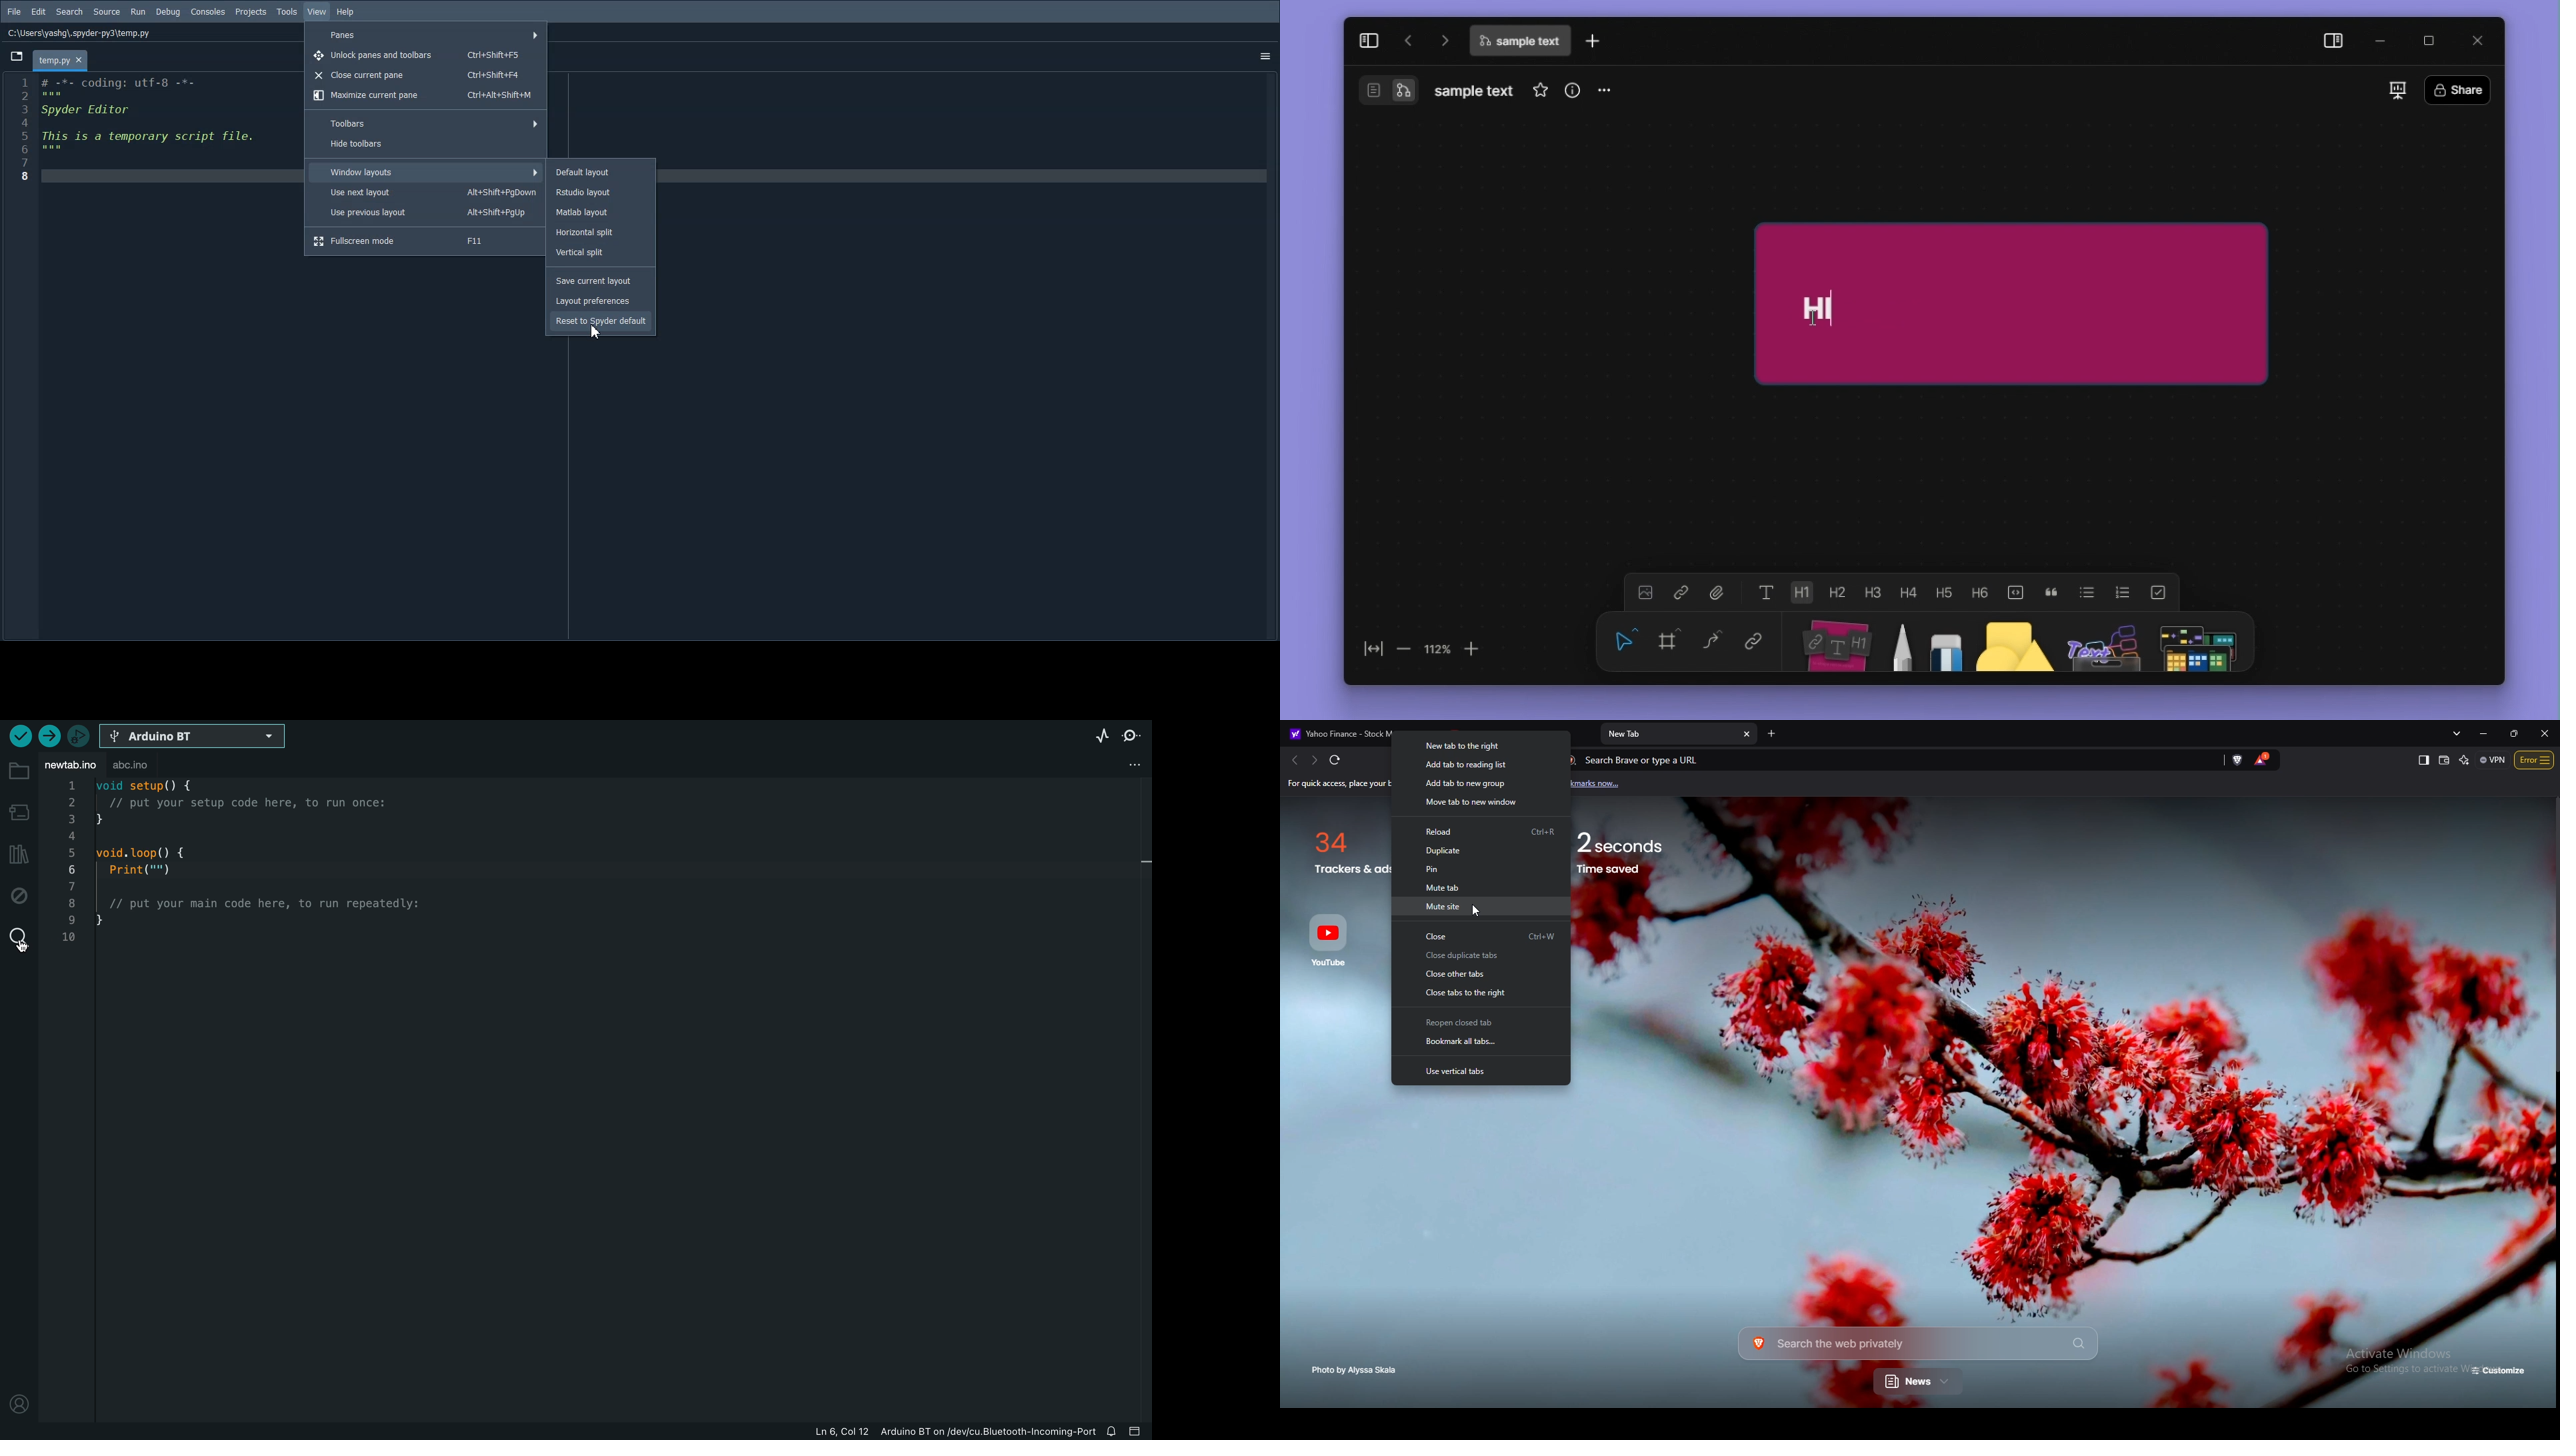  Describe the element at coordinates (427, 95) in the screenshot. I see `Maximize current pane` at that location.